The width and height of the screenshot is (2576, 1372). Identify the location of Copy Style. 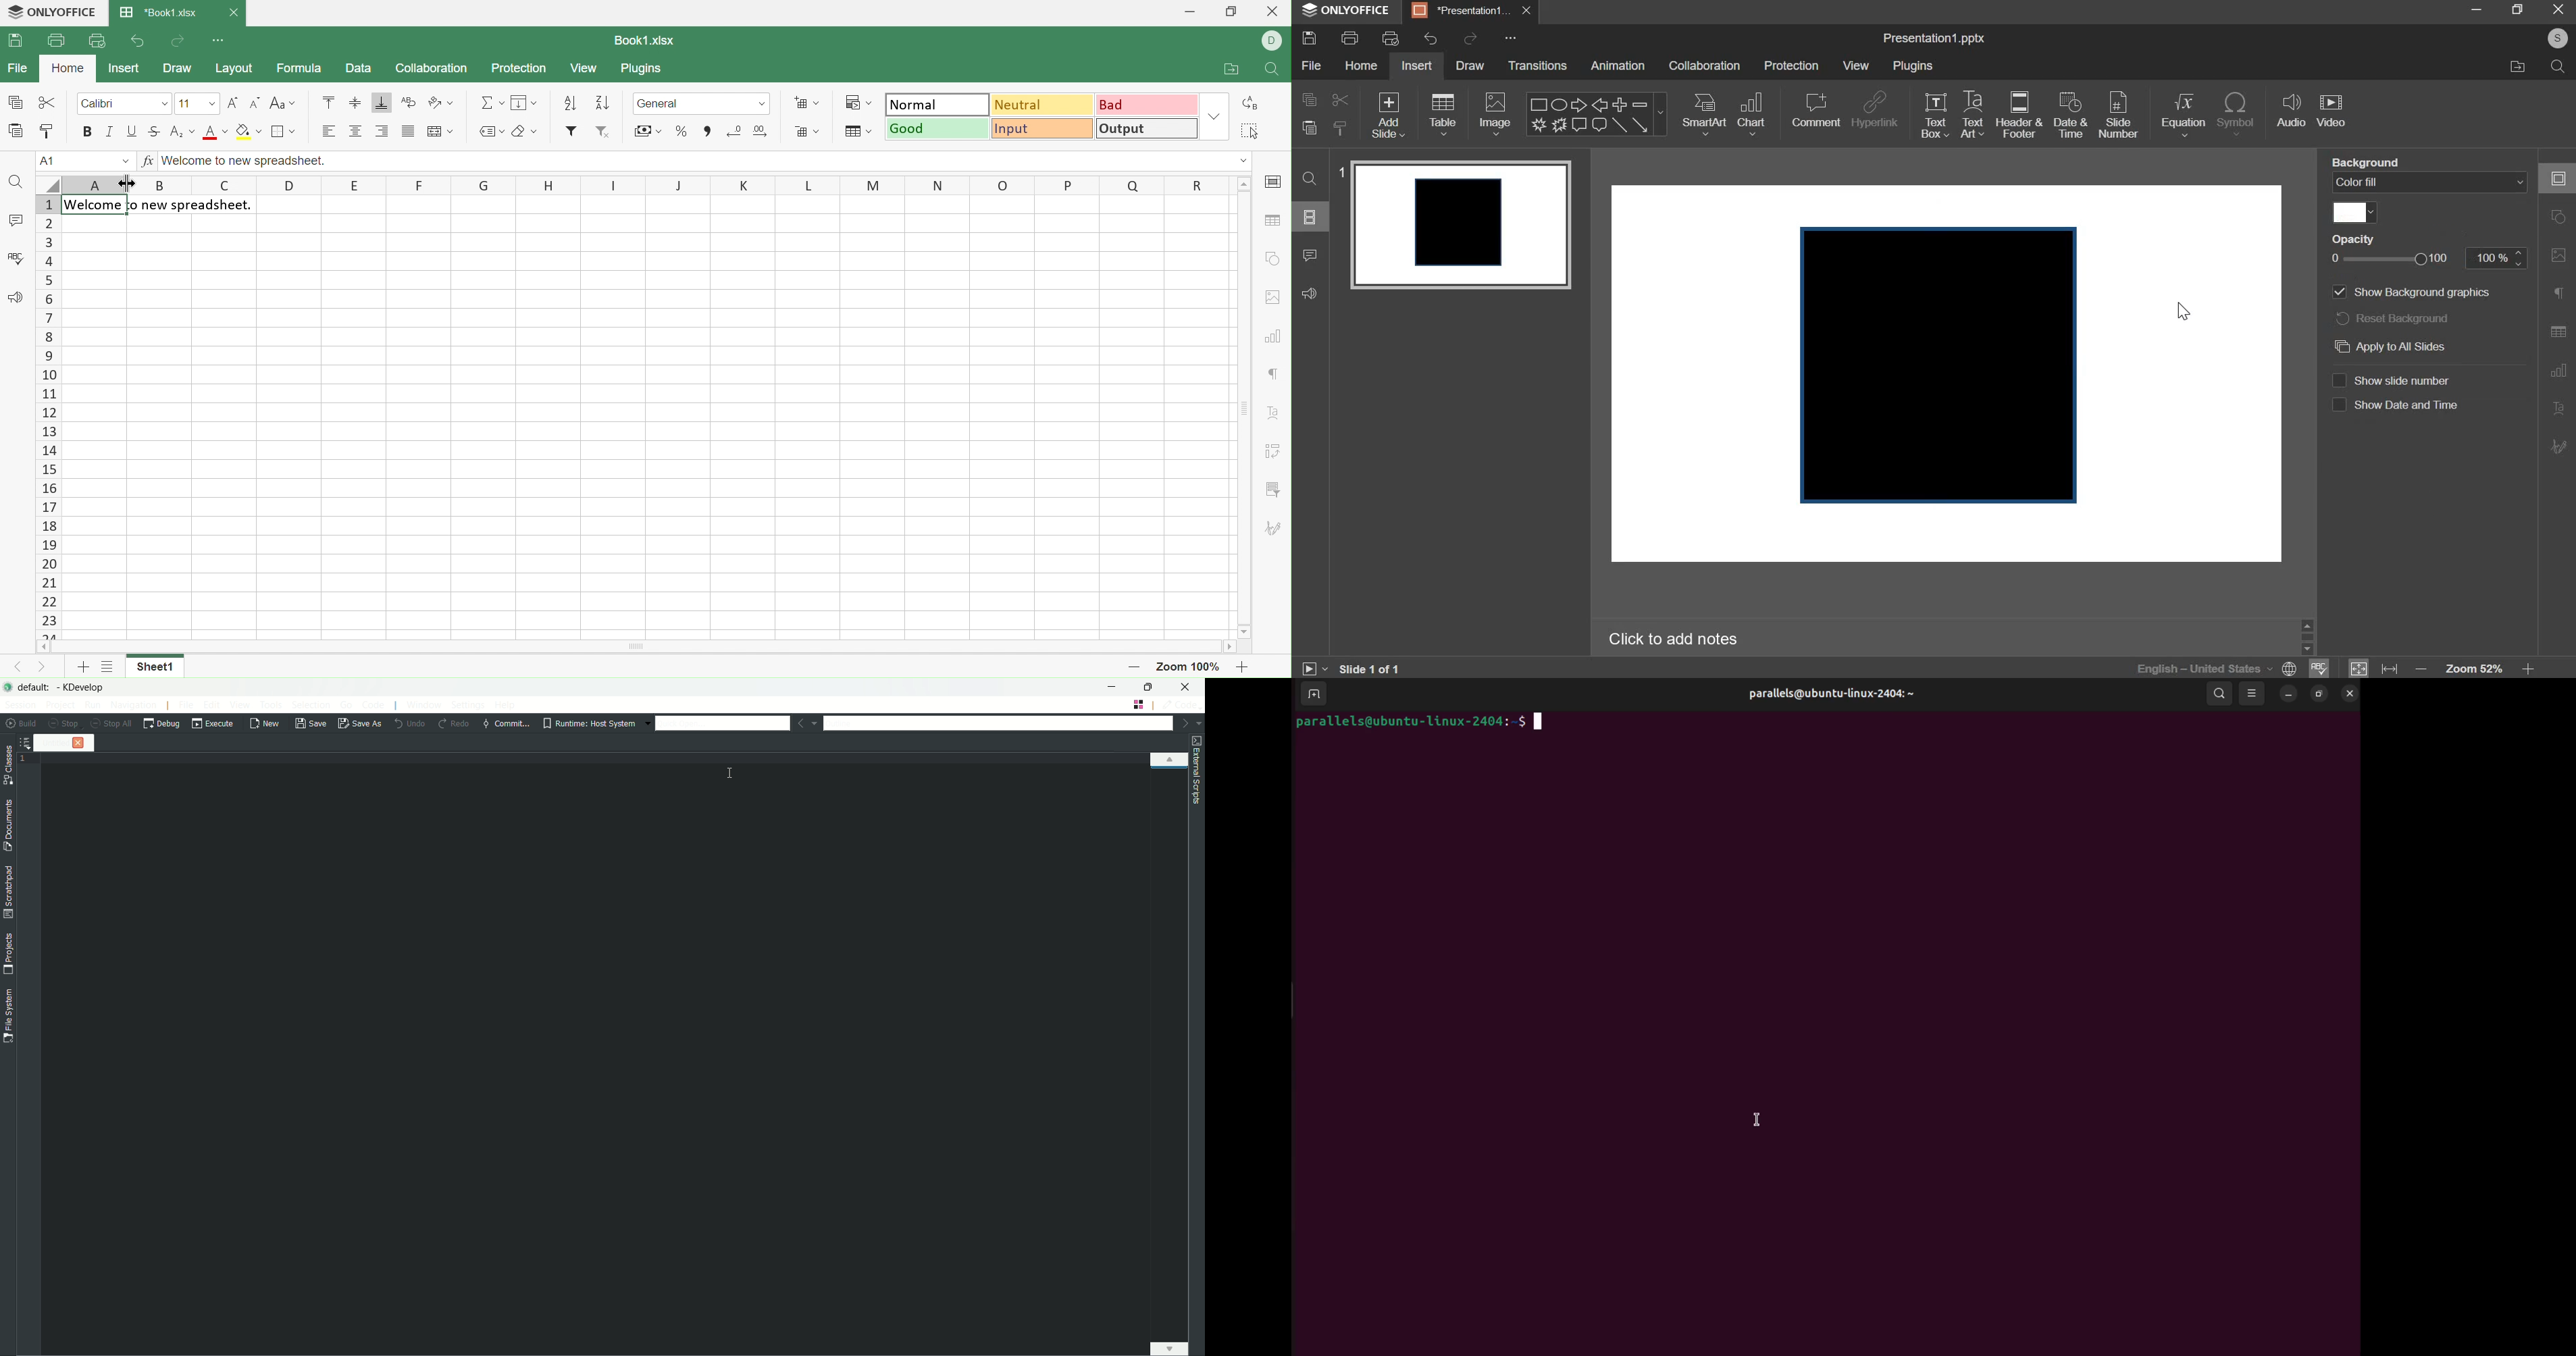
(49, 131).